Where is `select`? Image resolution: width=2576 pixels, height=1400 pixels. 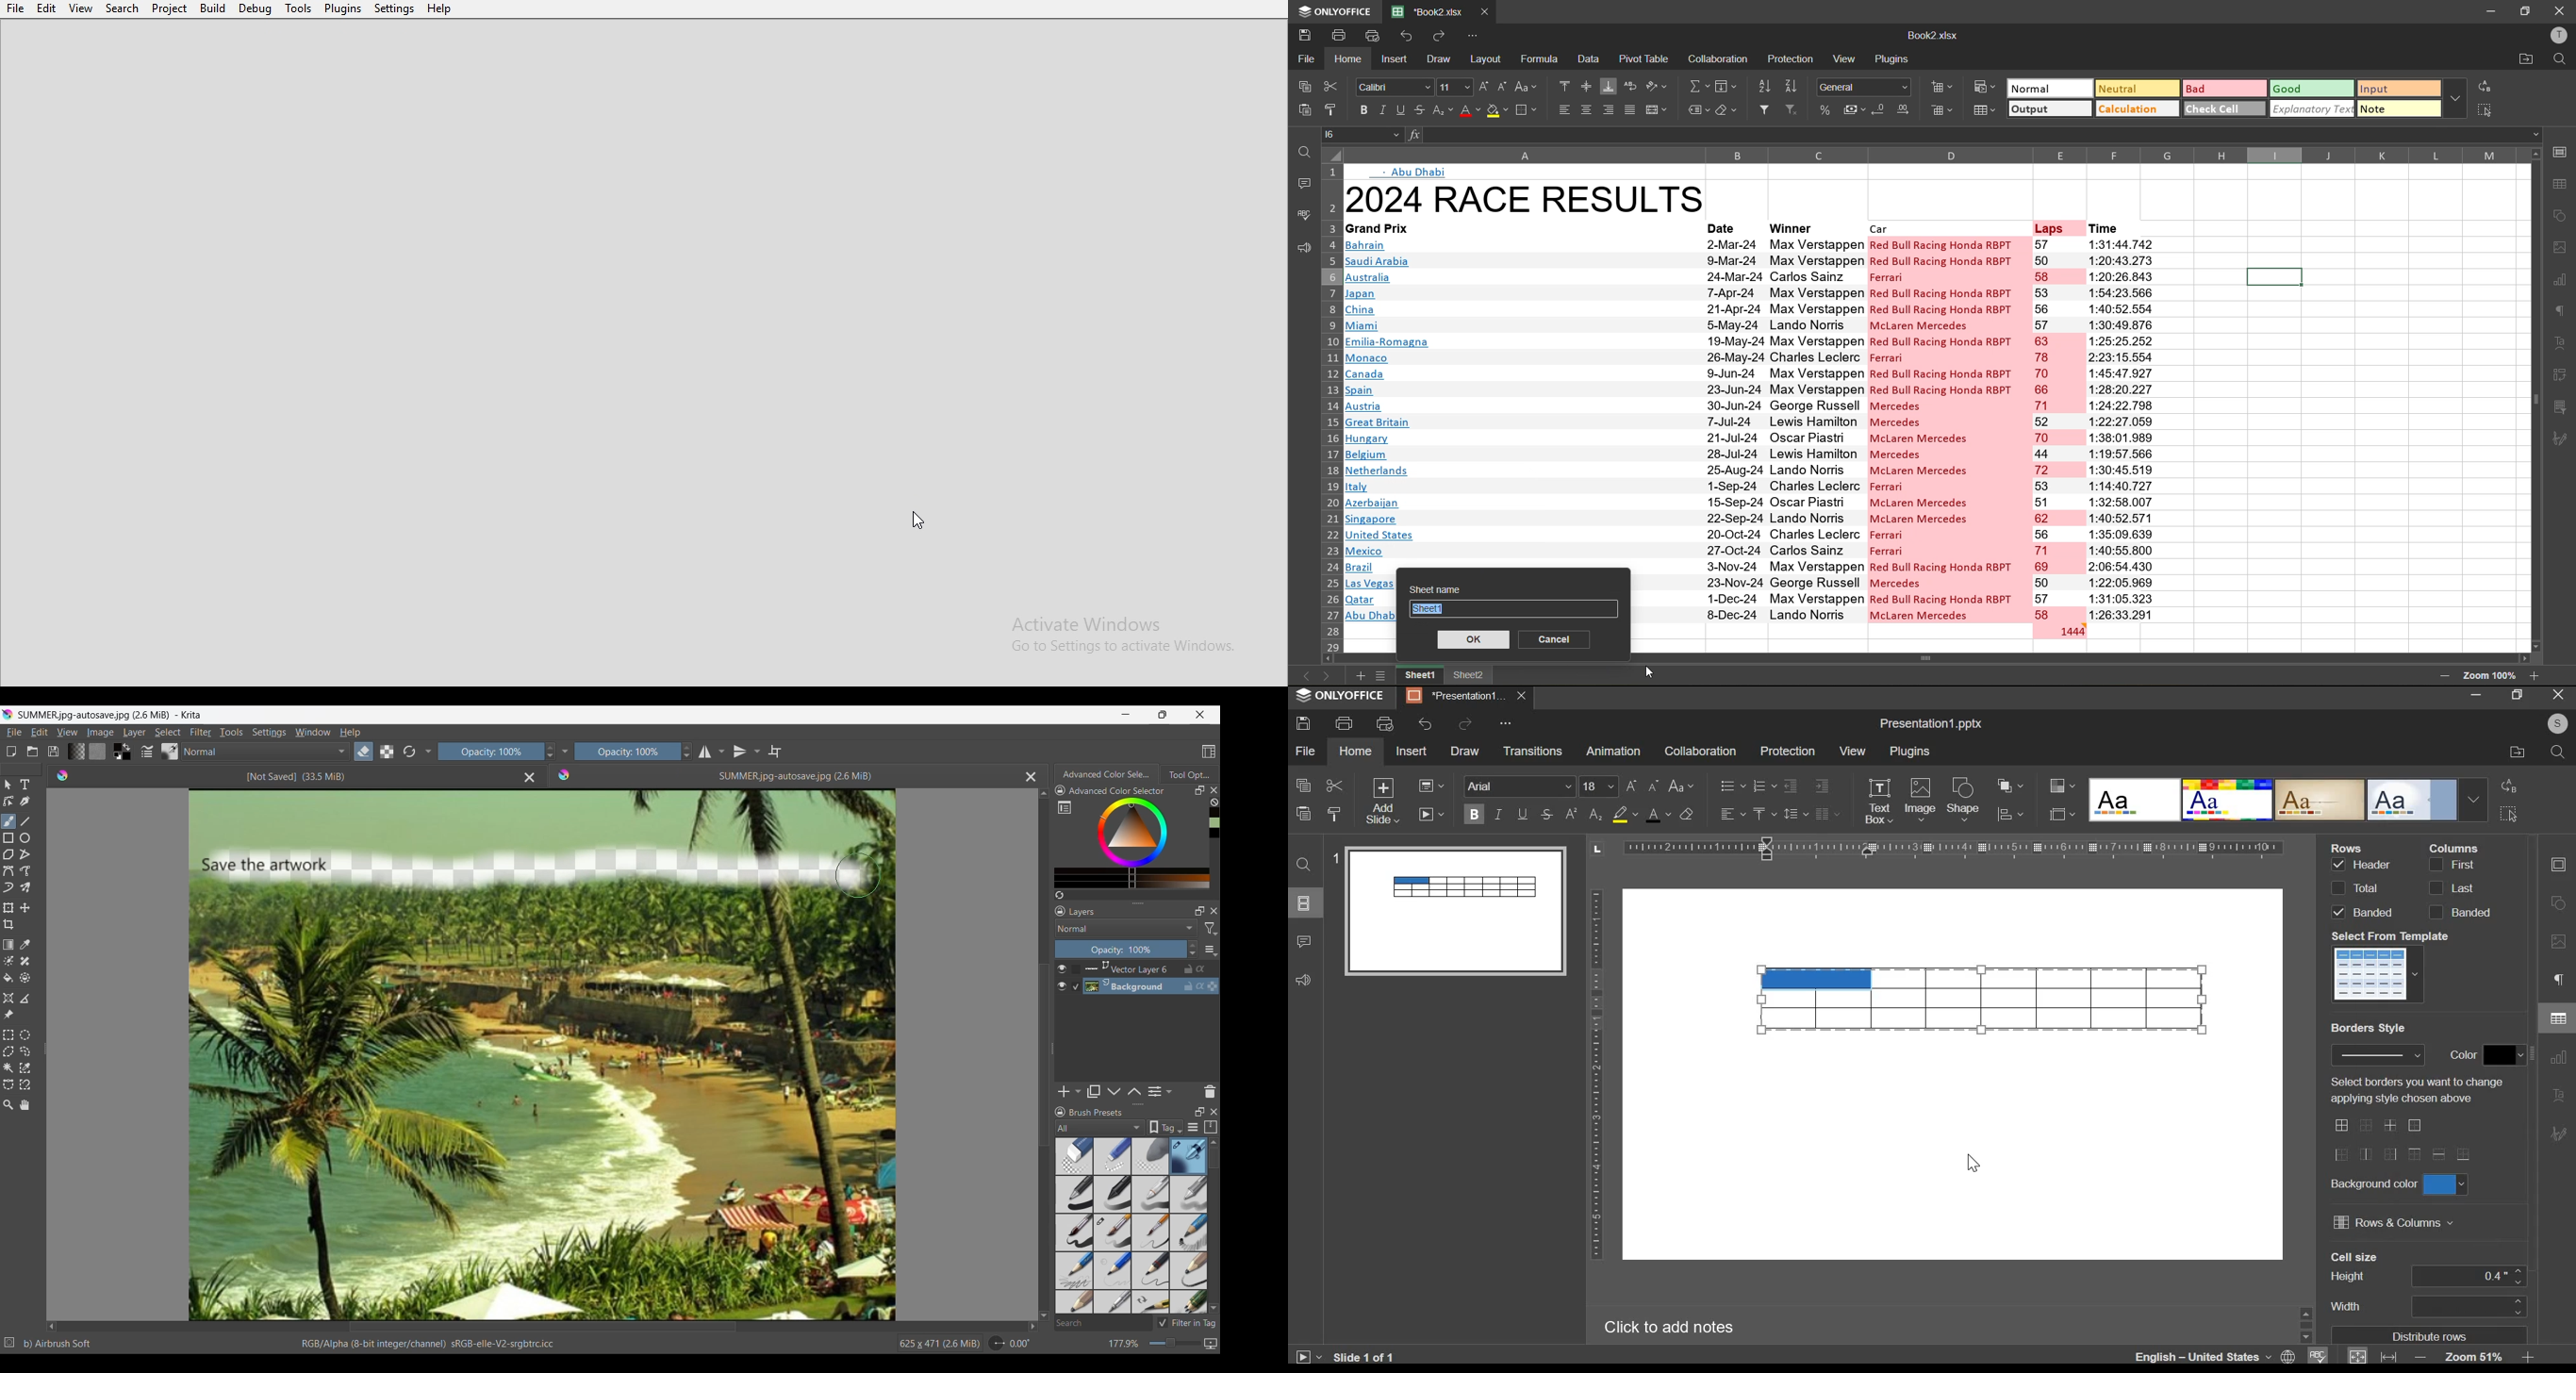 select is located at coordinates (2509, 815).